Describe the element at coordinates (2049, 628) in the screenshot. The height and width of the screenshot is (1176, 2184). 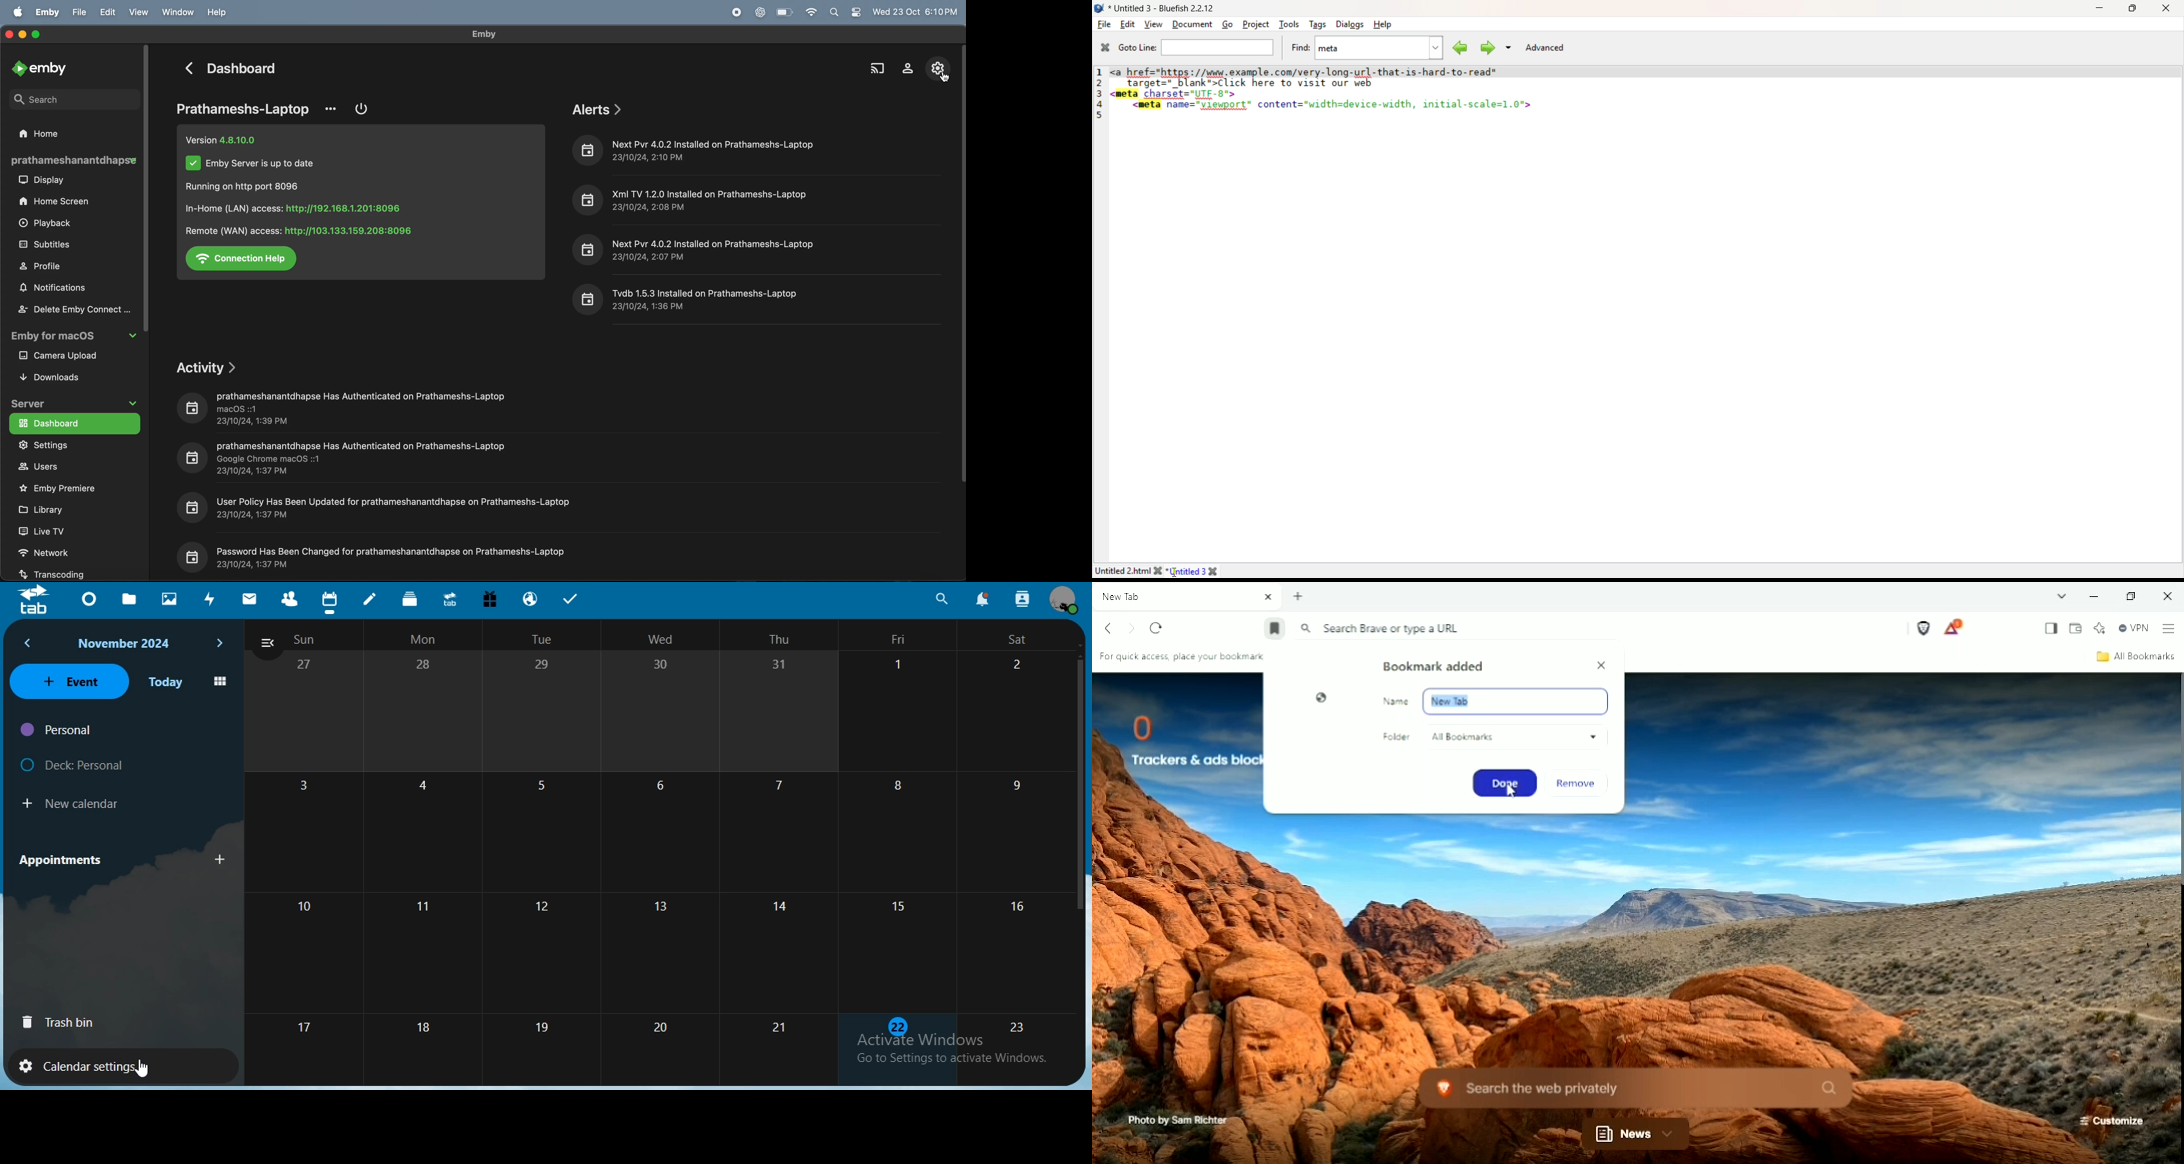
I see `Show Sidebar` at that location.